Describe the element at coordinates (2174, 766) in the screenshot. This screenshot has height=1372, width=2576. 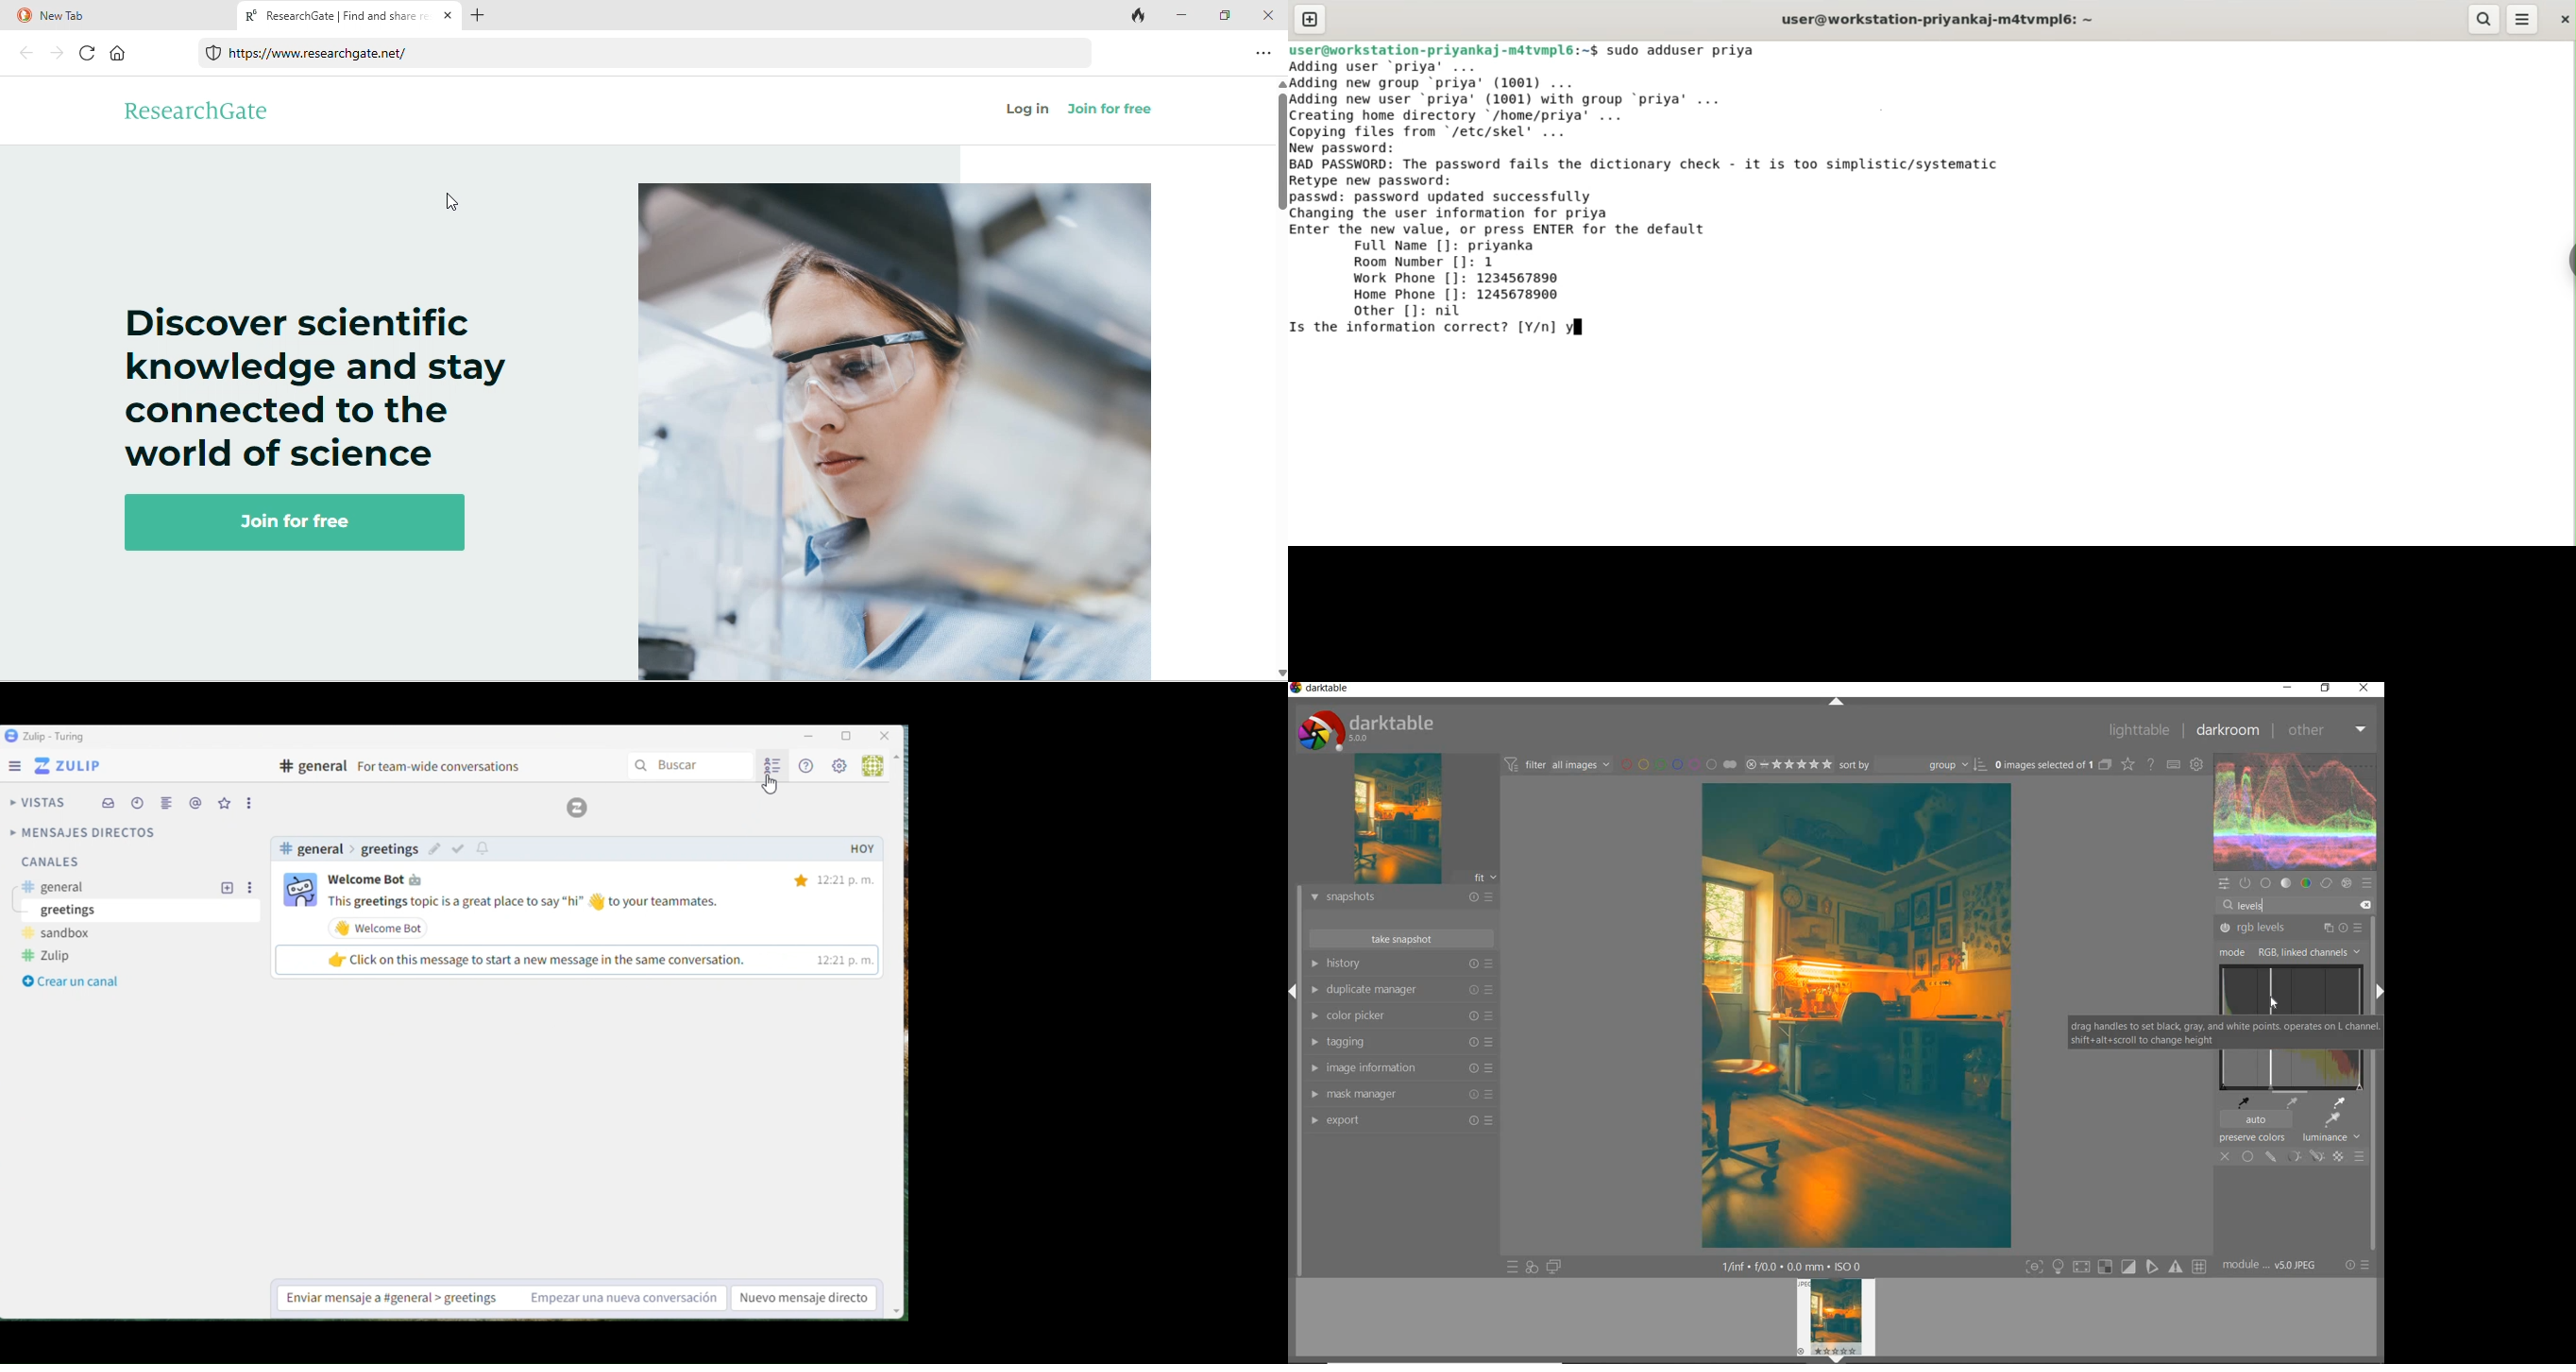
I see `set keyboard shortcuts` at that location.